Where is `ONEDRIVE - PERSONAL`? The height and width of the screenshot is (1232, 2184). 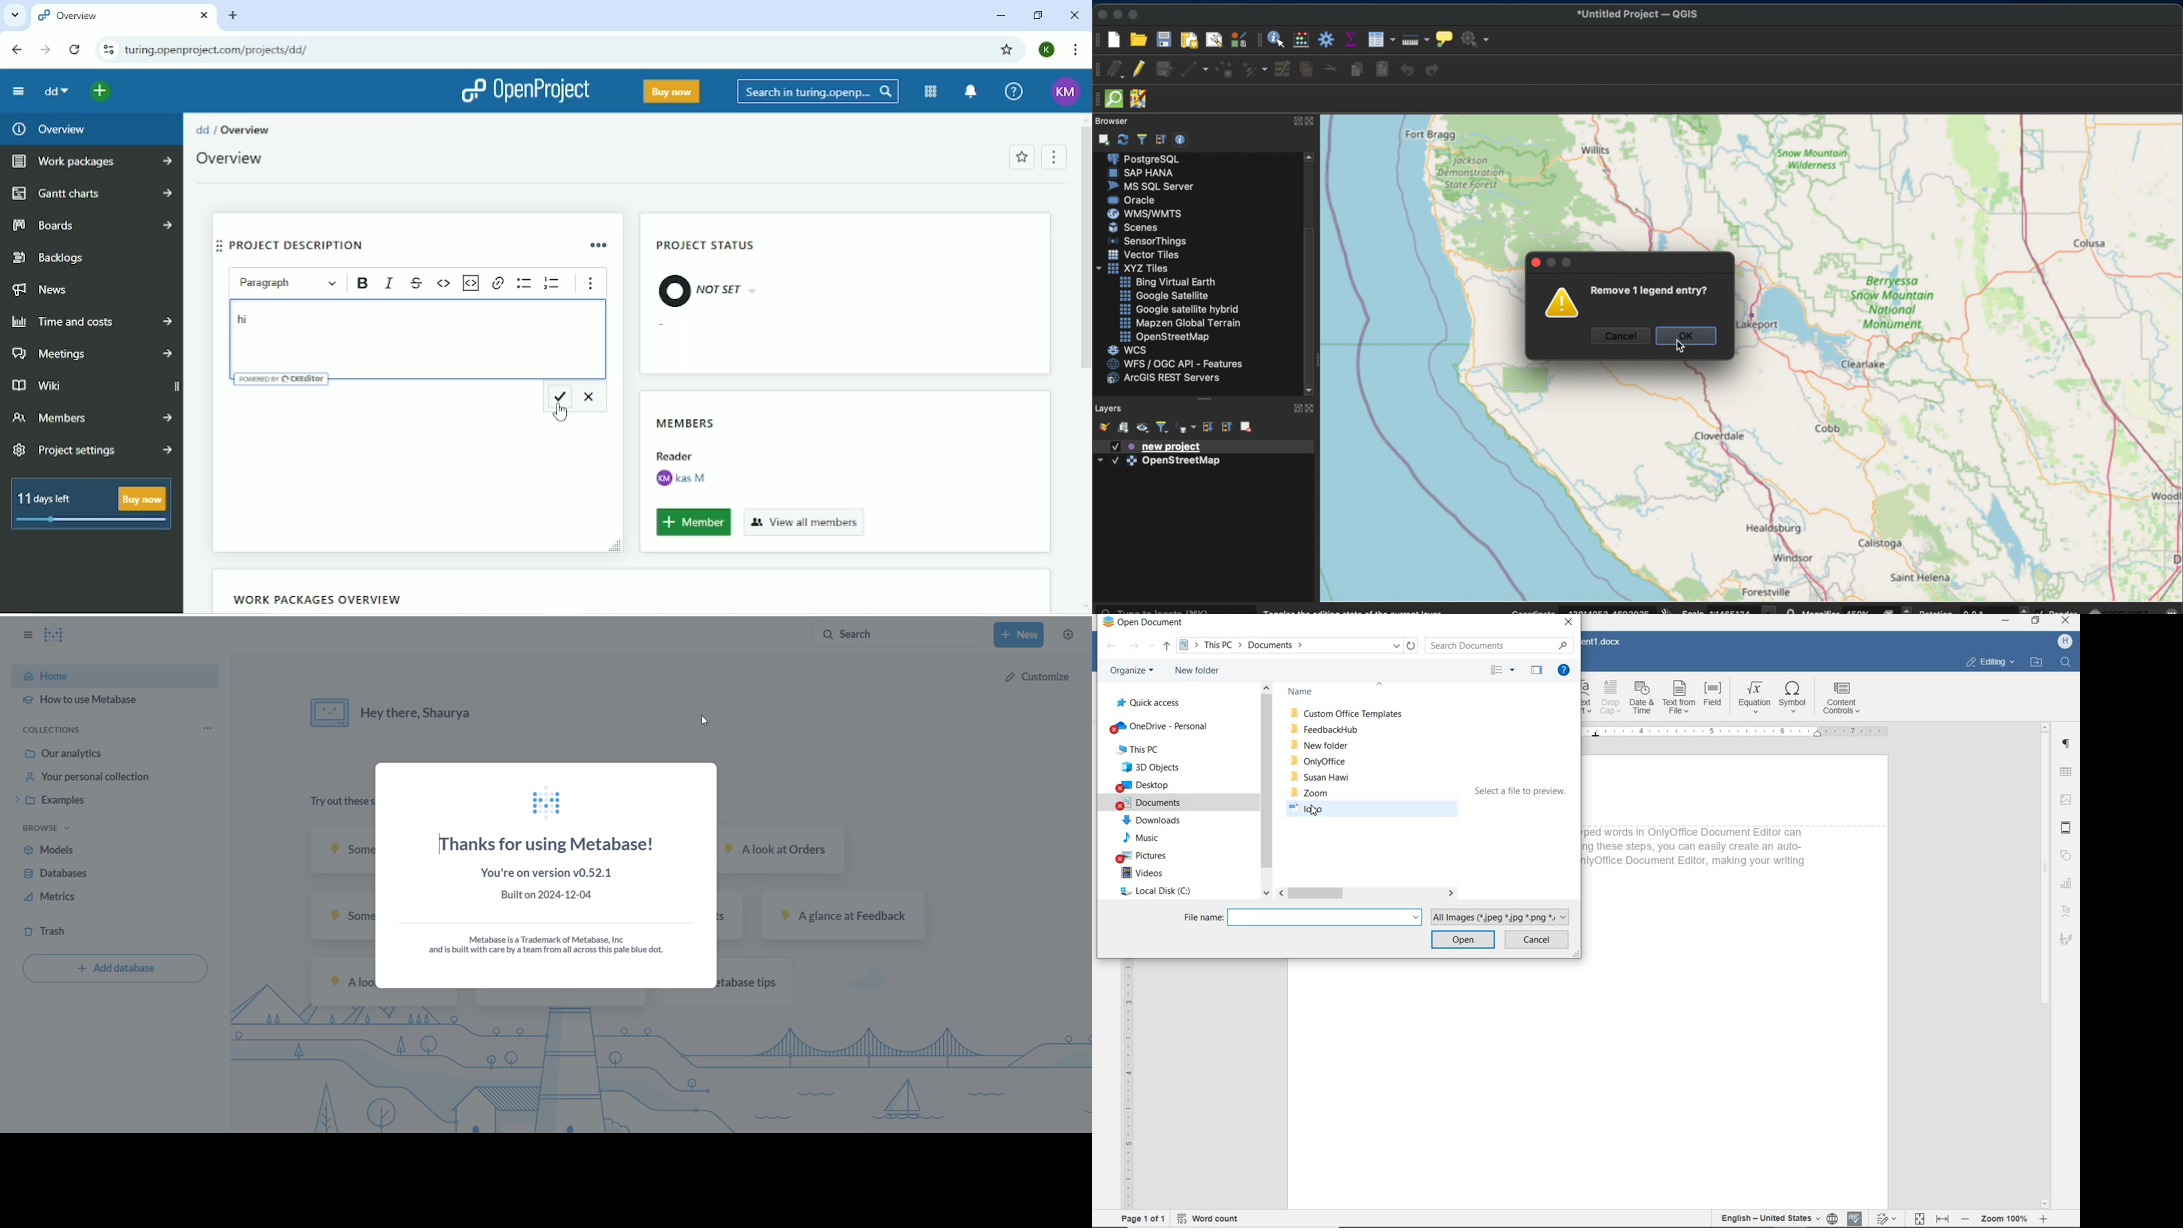
ONEDRIVE - PERSONAL is located at coordinates (1159, 726).